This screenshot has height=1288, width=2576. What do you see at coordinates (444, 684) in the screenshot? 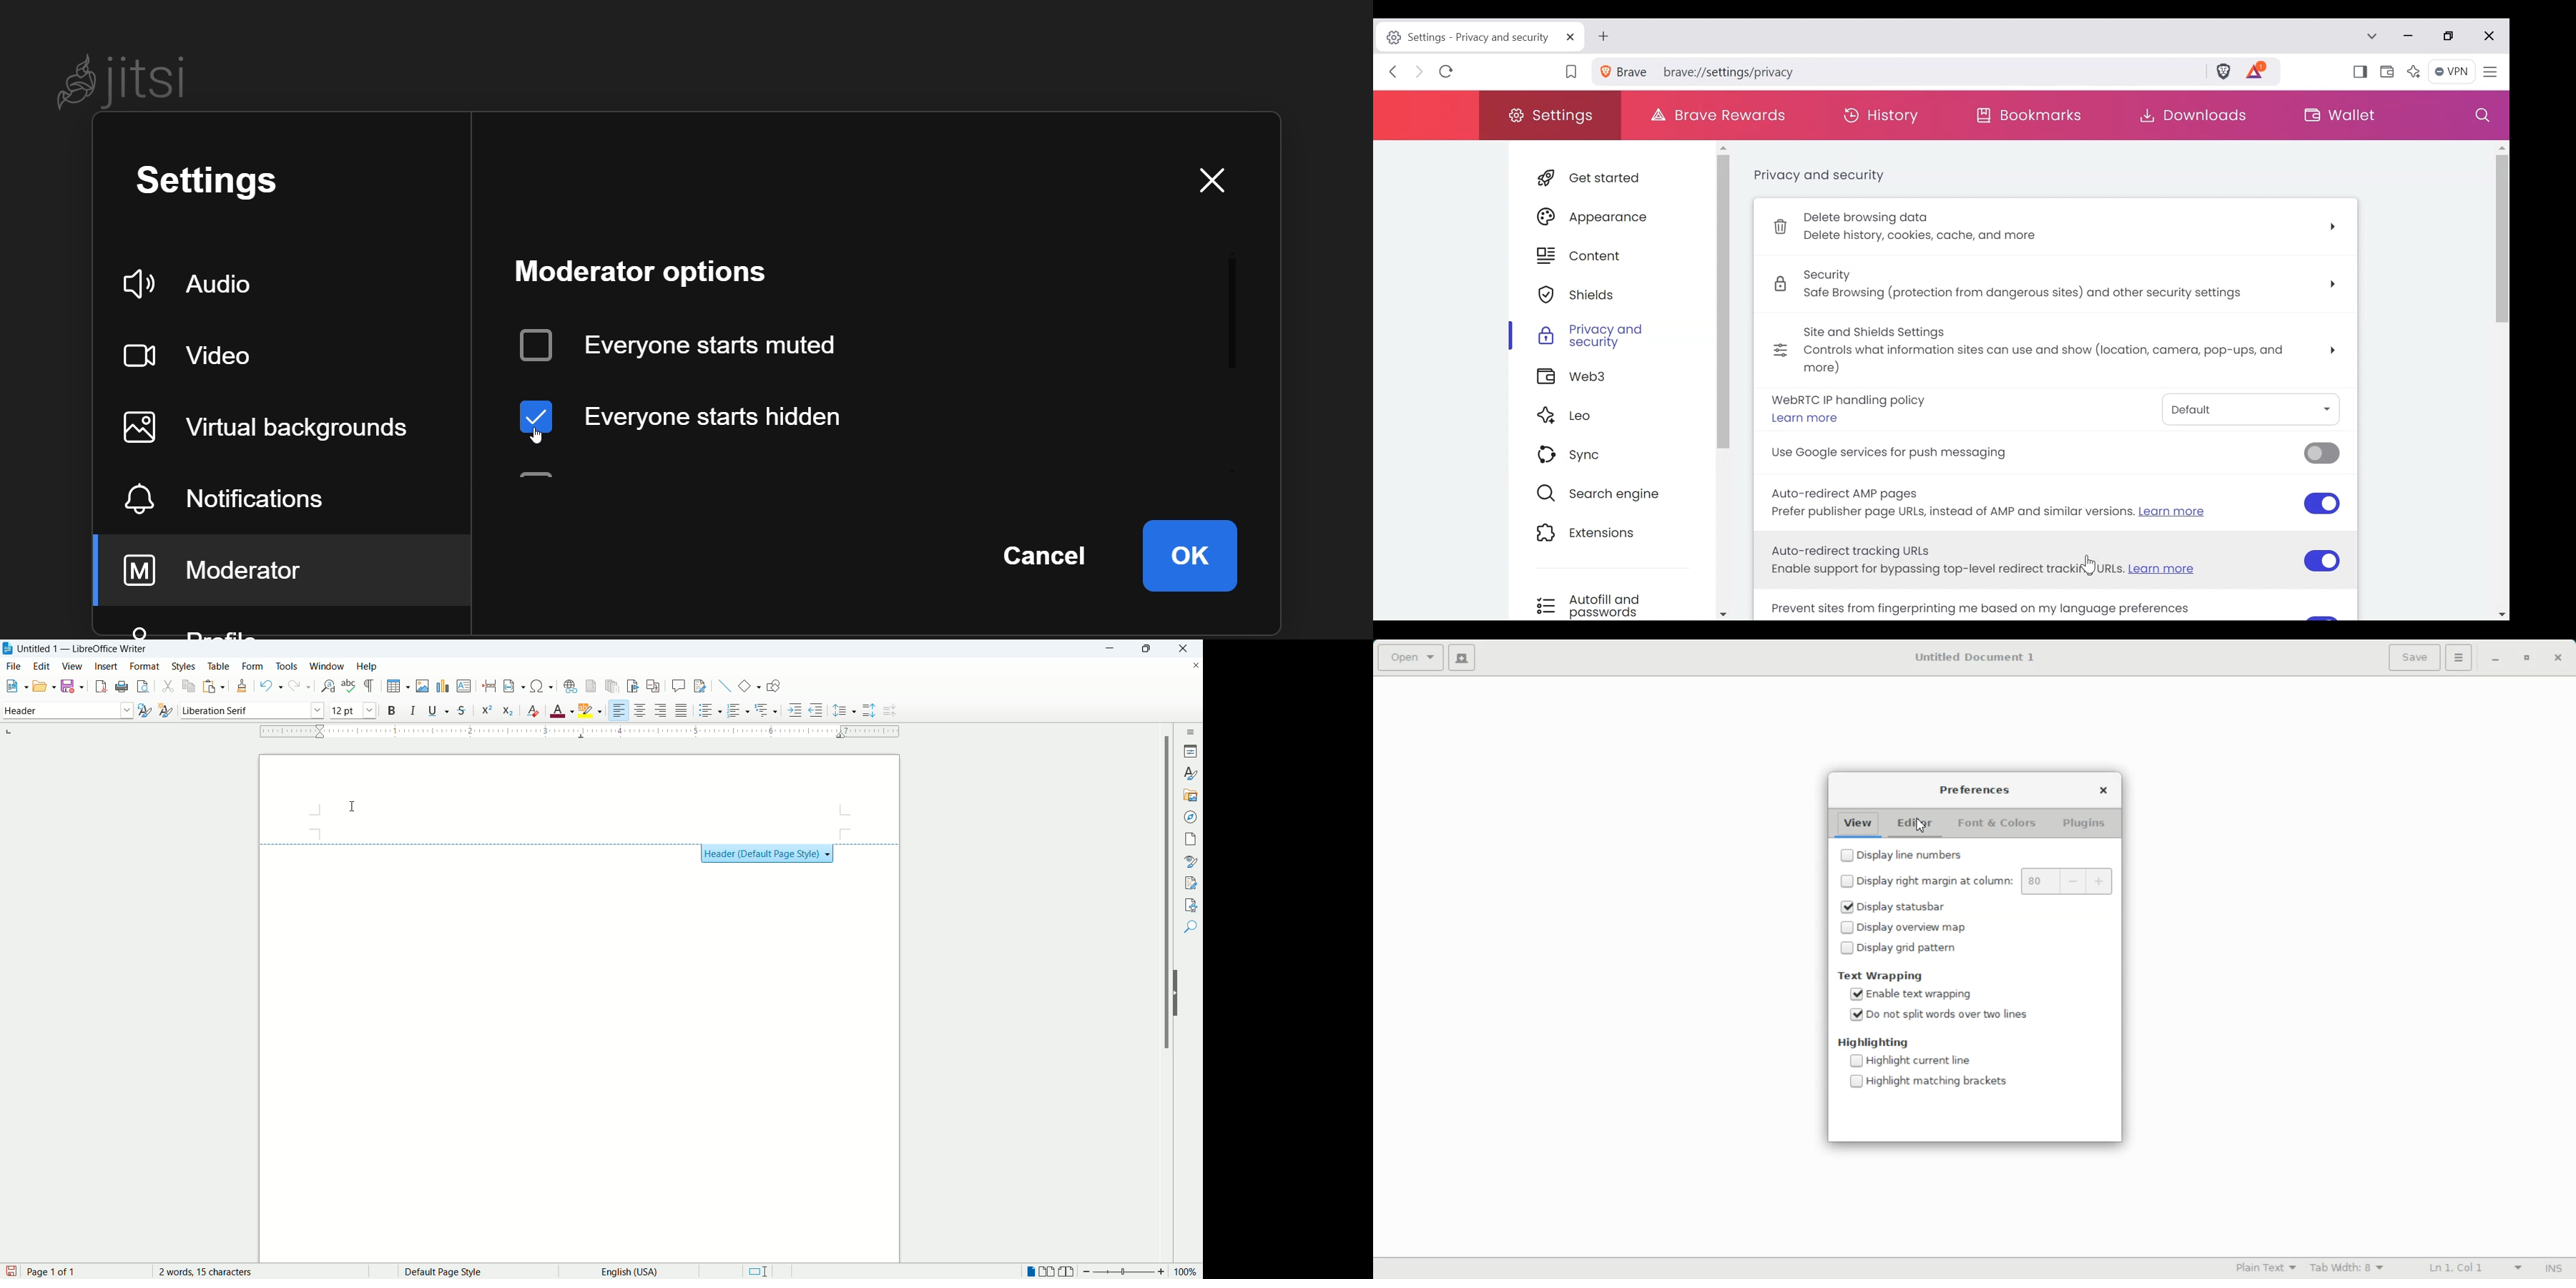
I see `insert chart` at bounding box center [444, 684].